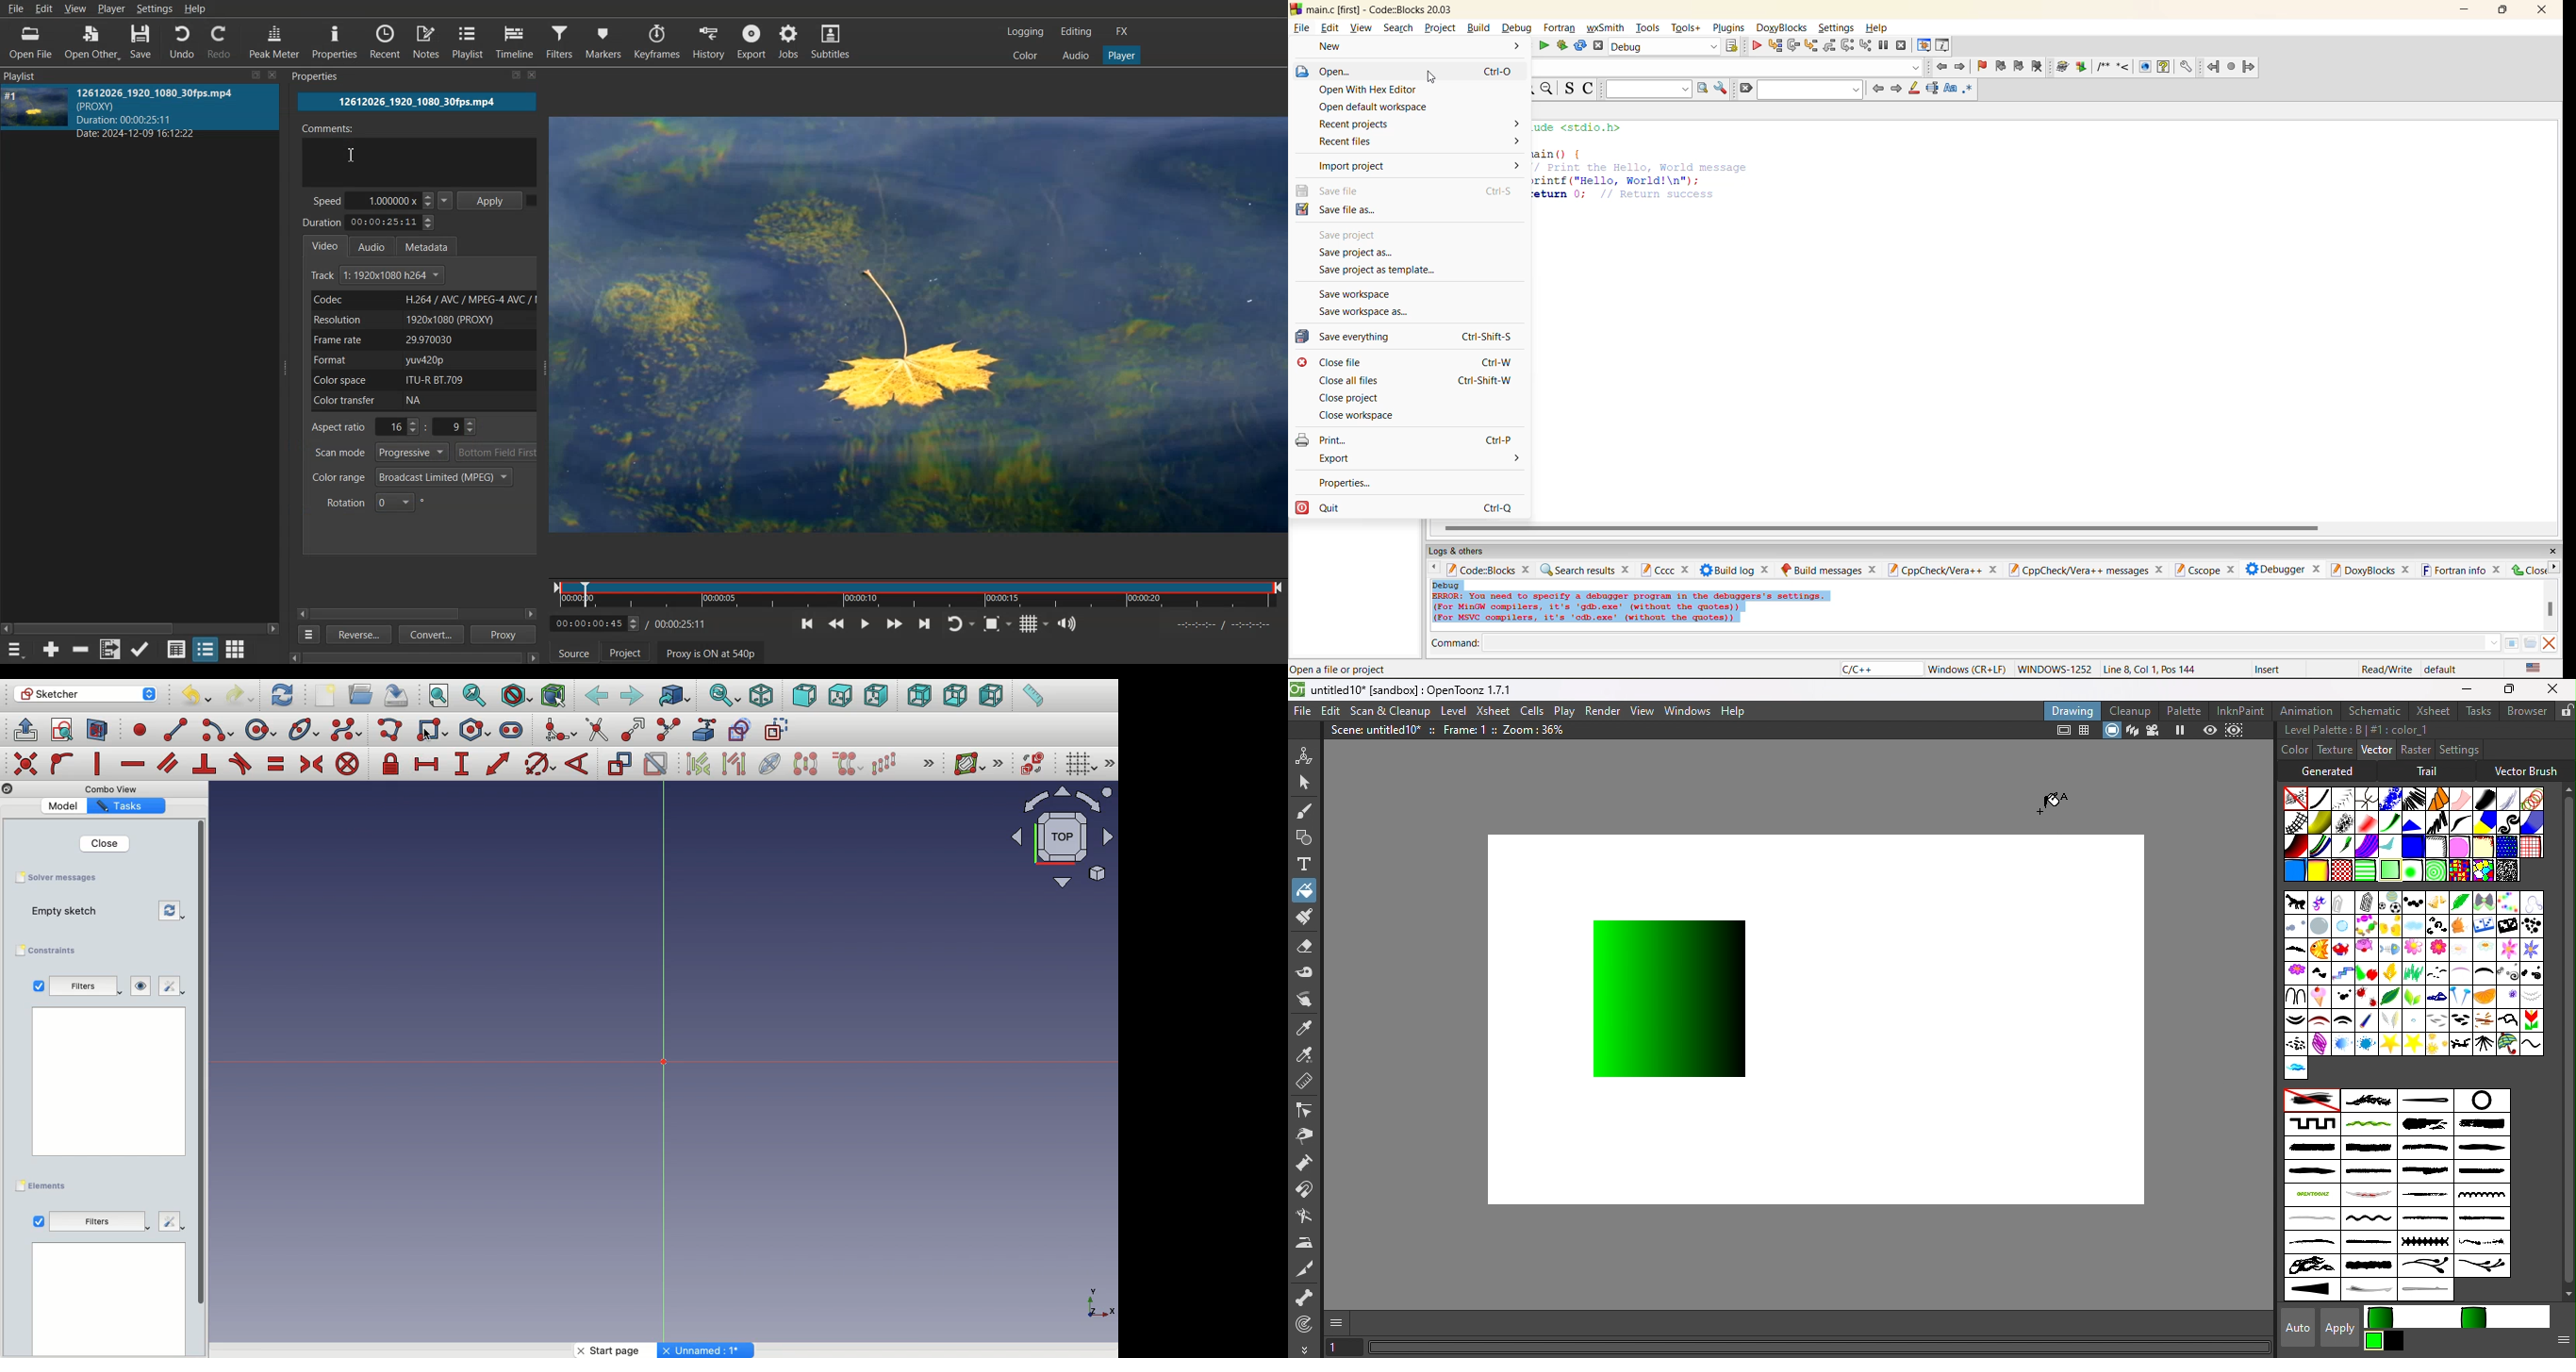 The height and width of the screenshot is (1372, 2576). I want to click on close, so click(2528, 569).